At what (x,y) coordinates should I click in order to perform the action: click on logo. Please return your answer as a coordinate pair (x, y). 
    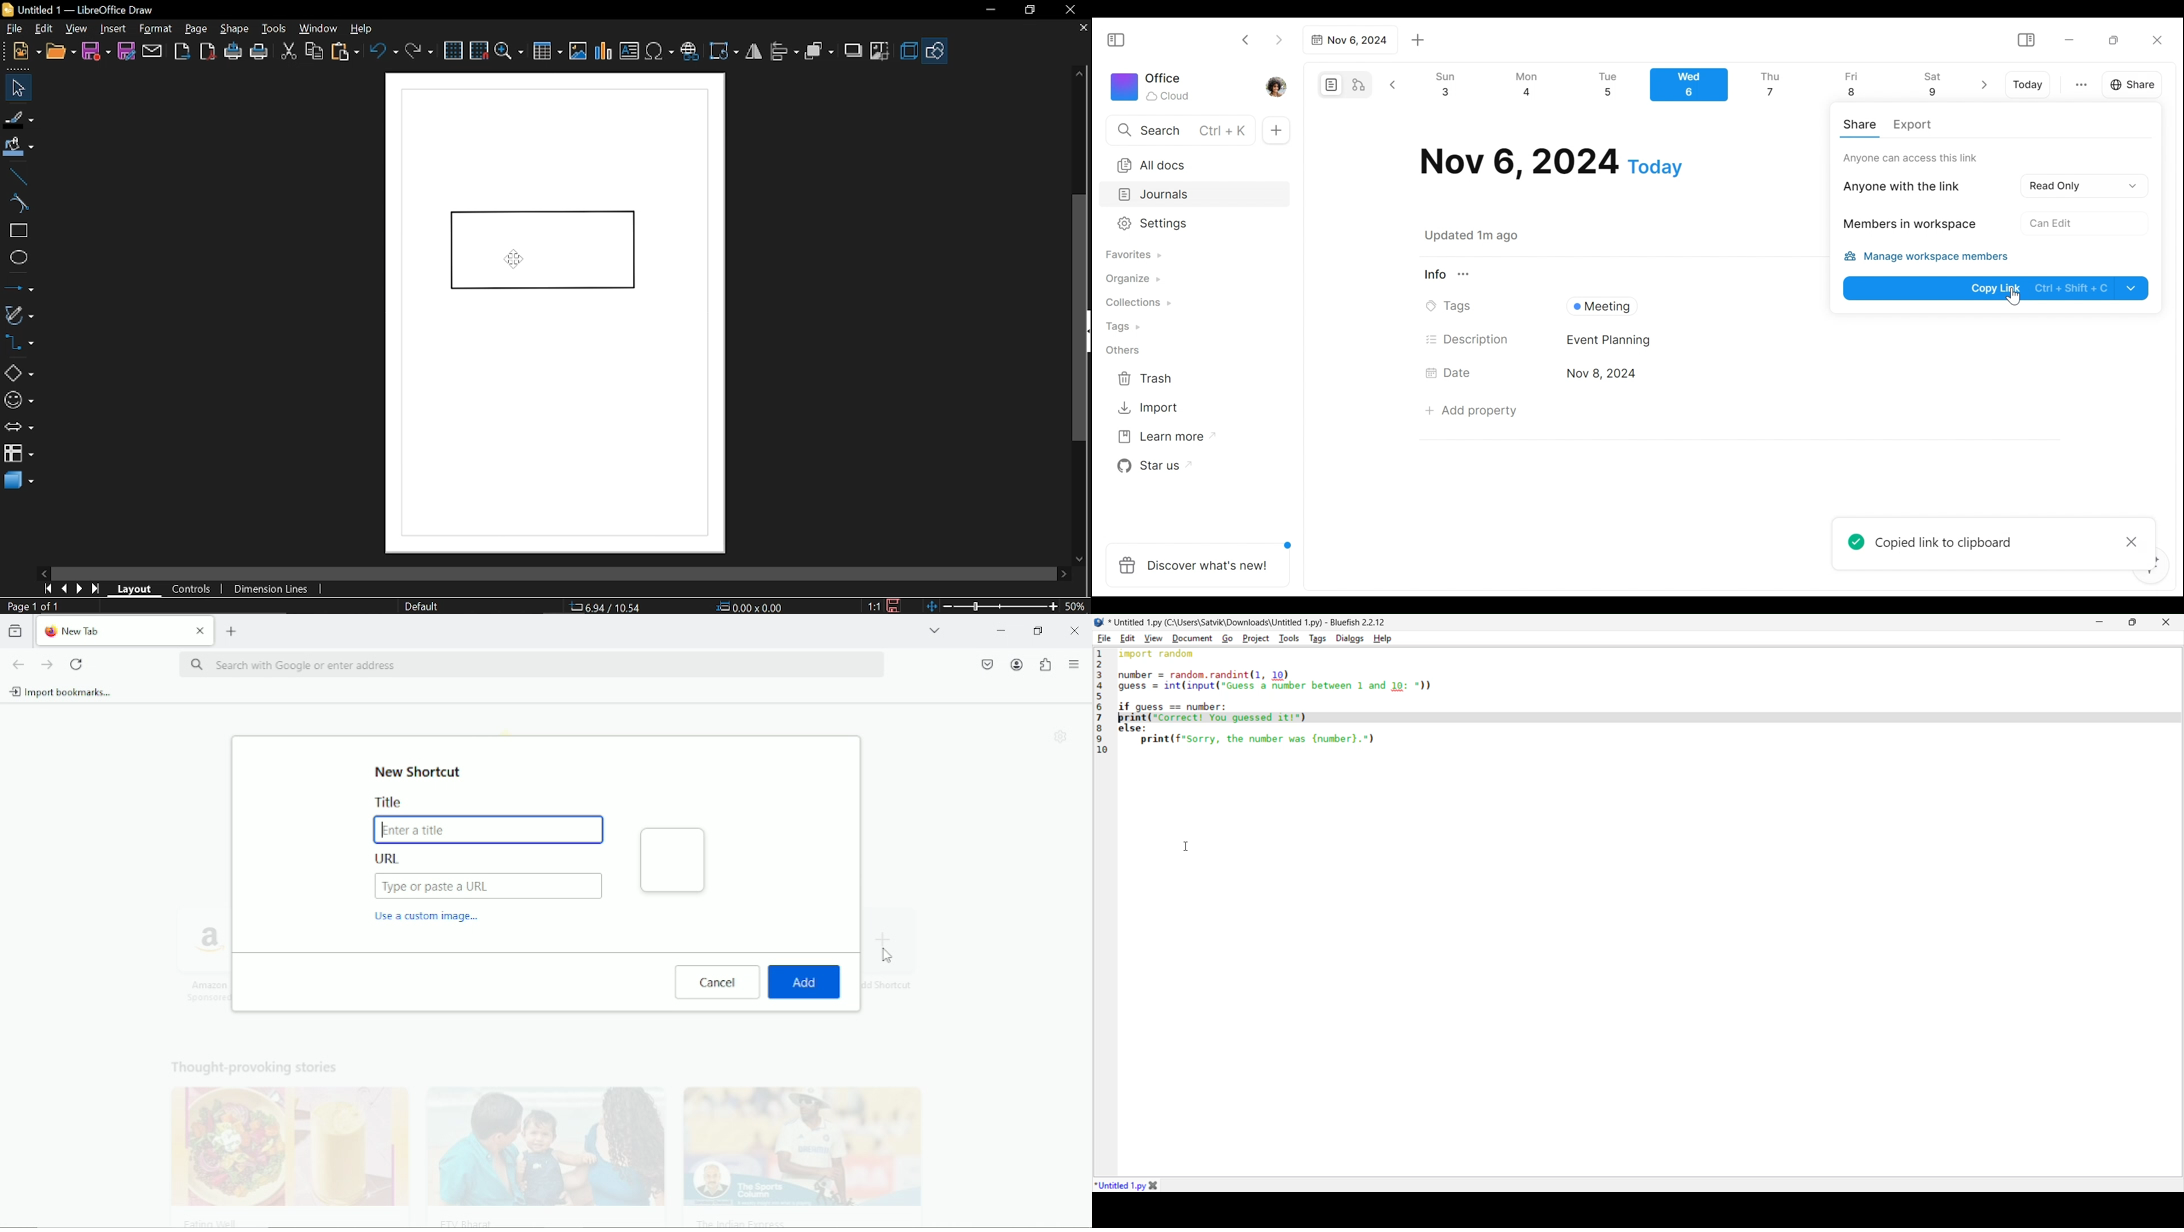
    Looking at the image, I should click on (1099, 623).